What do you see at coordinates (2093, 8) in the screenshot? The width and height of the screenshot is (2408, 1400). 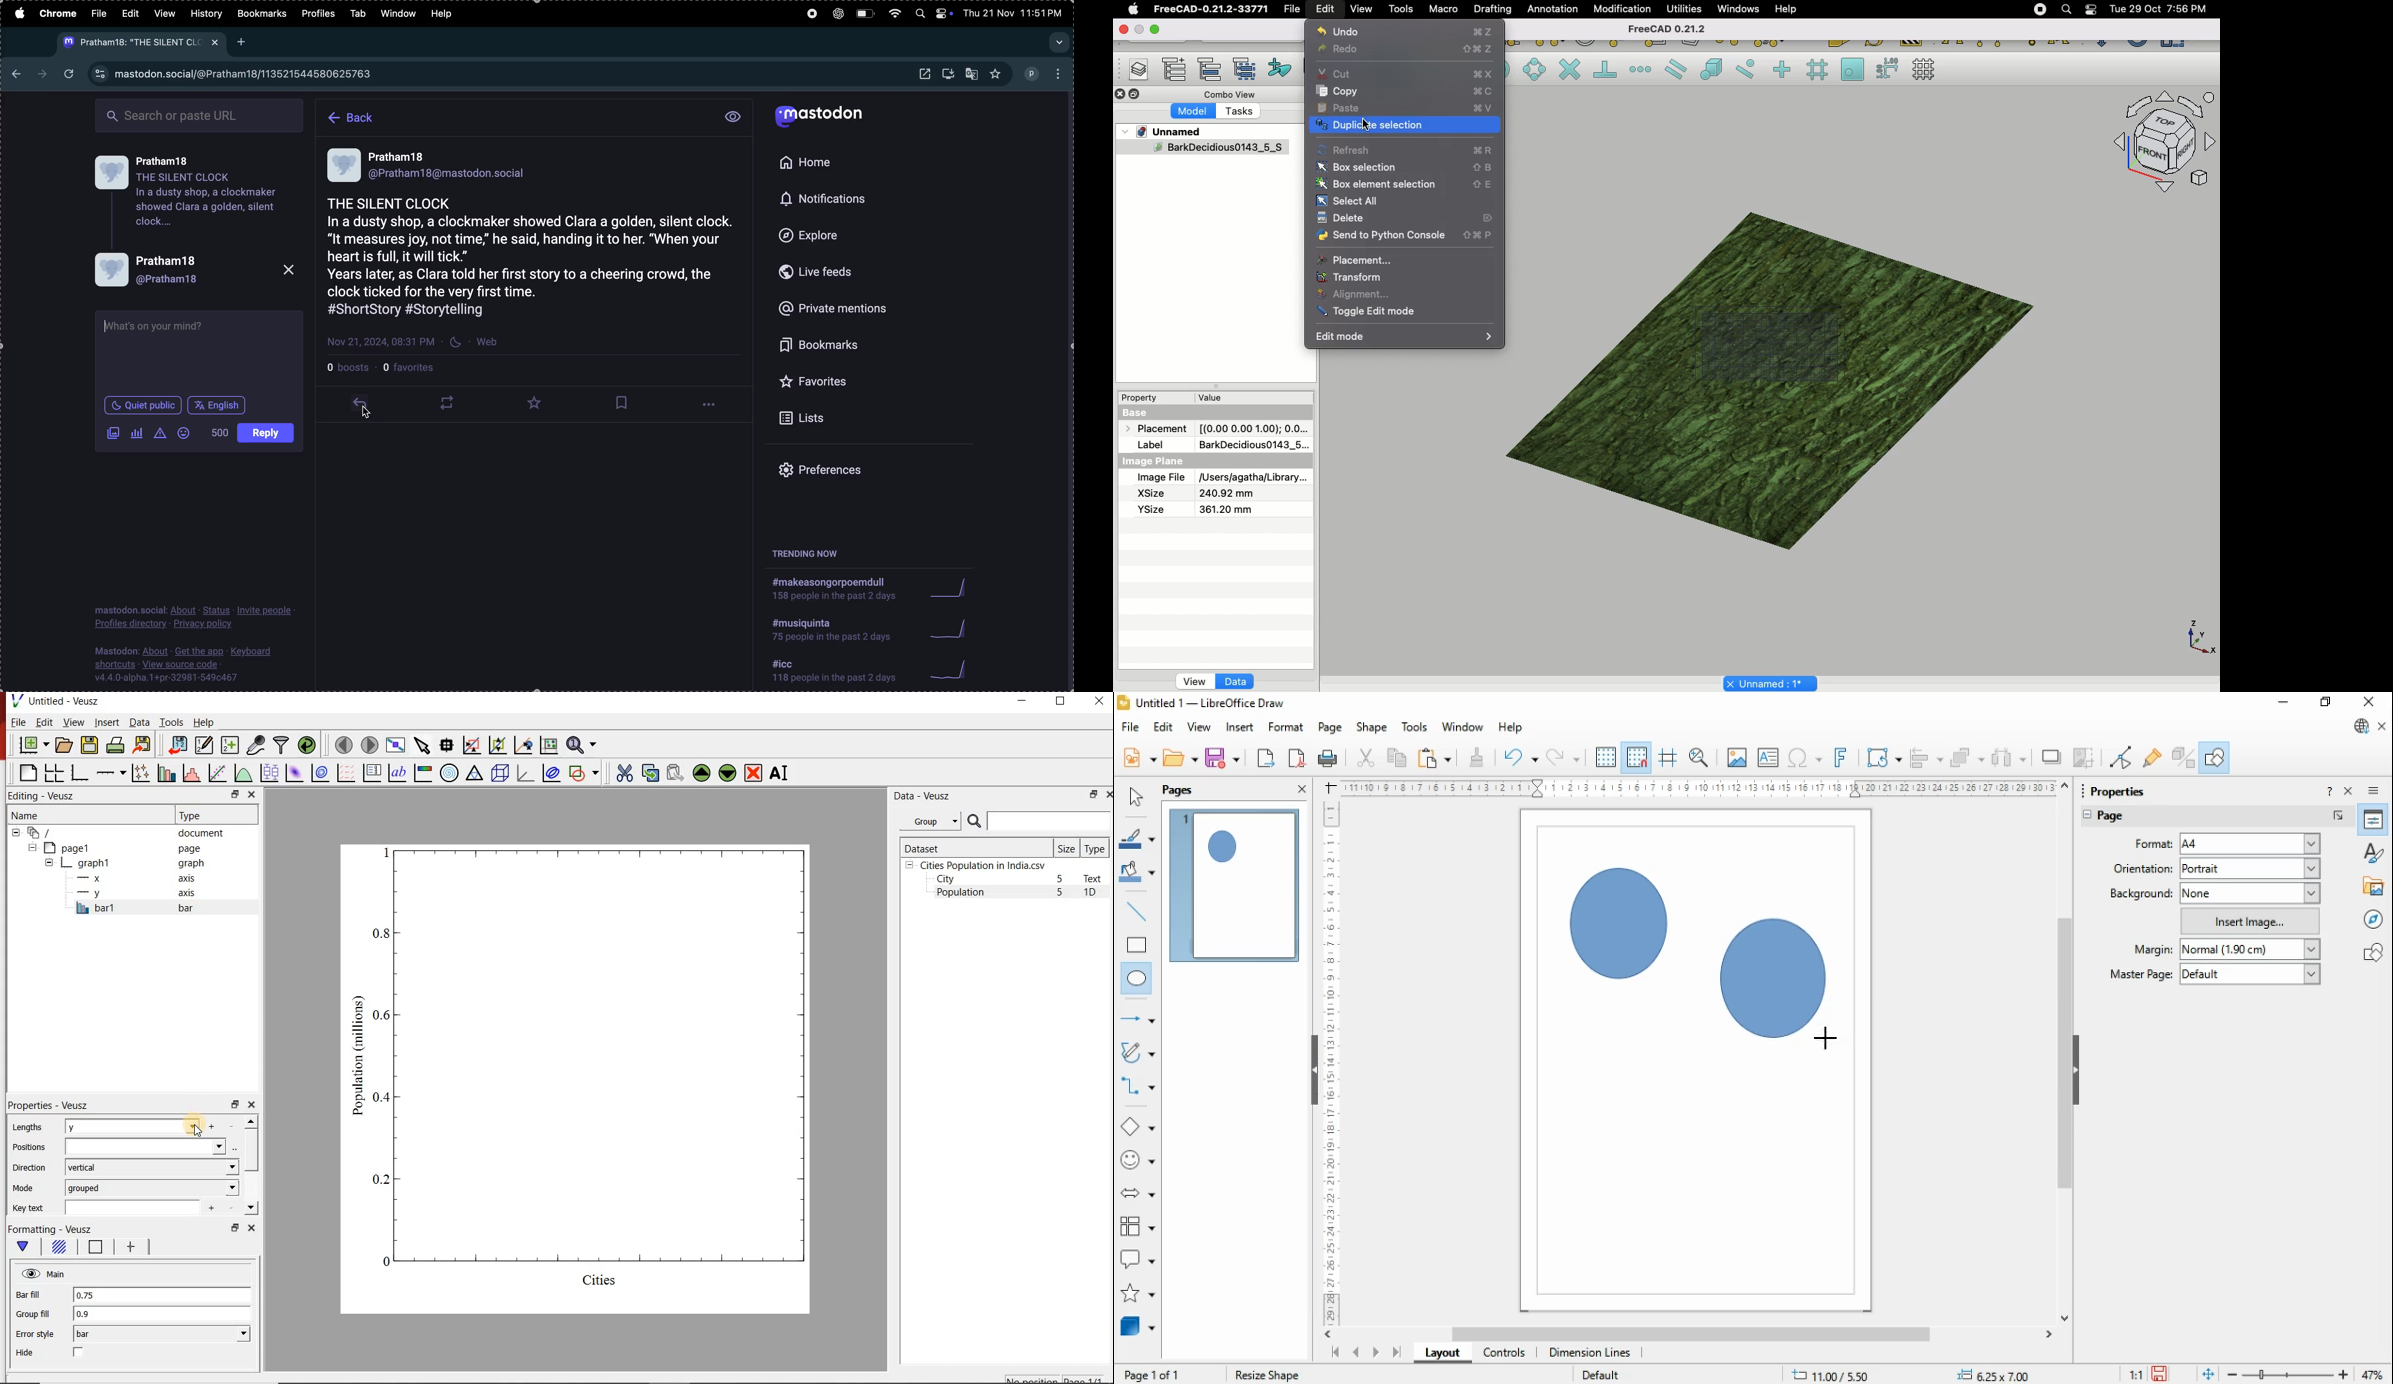 I see `Notification` at bounding box center [2093, 8].